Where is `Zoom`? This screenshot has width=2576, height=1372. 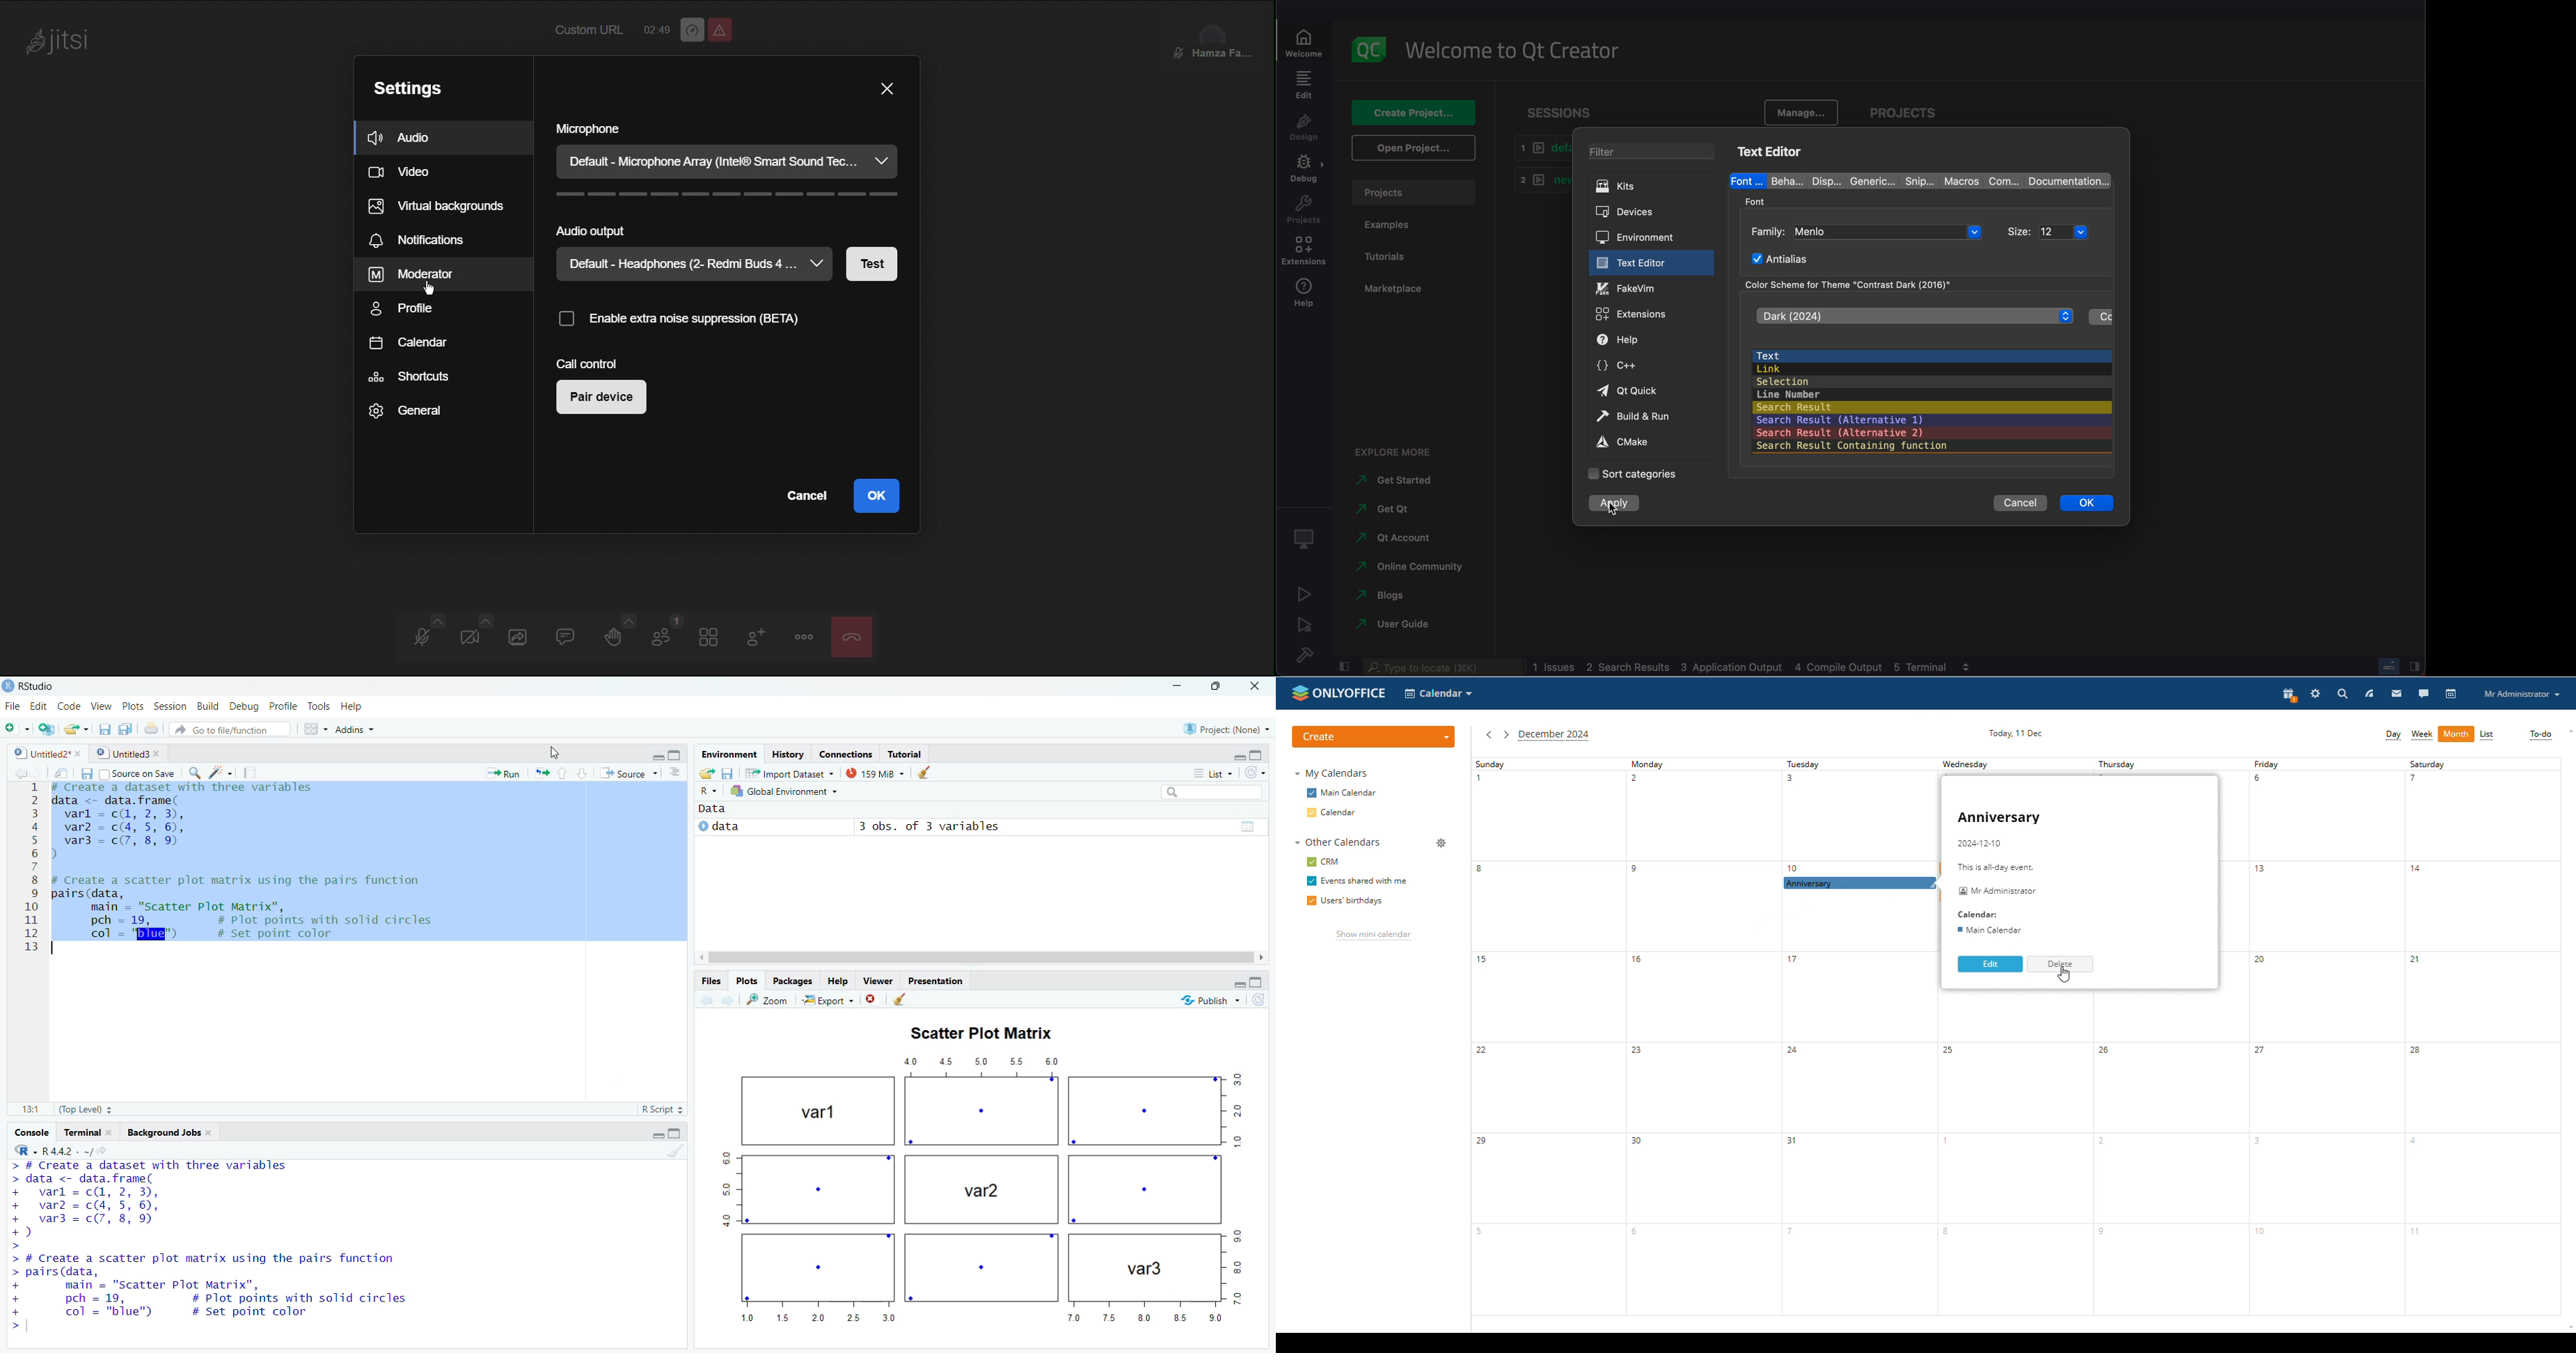
Zoom is located at coordinates (769, 1001).